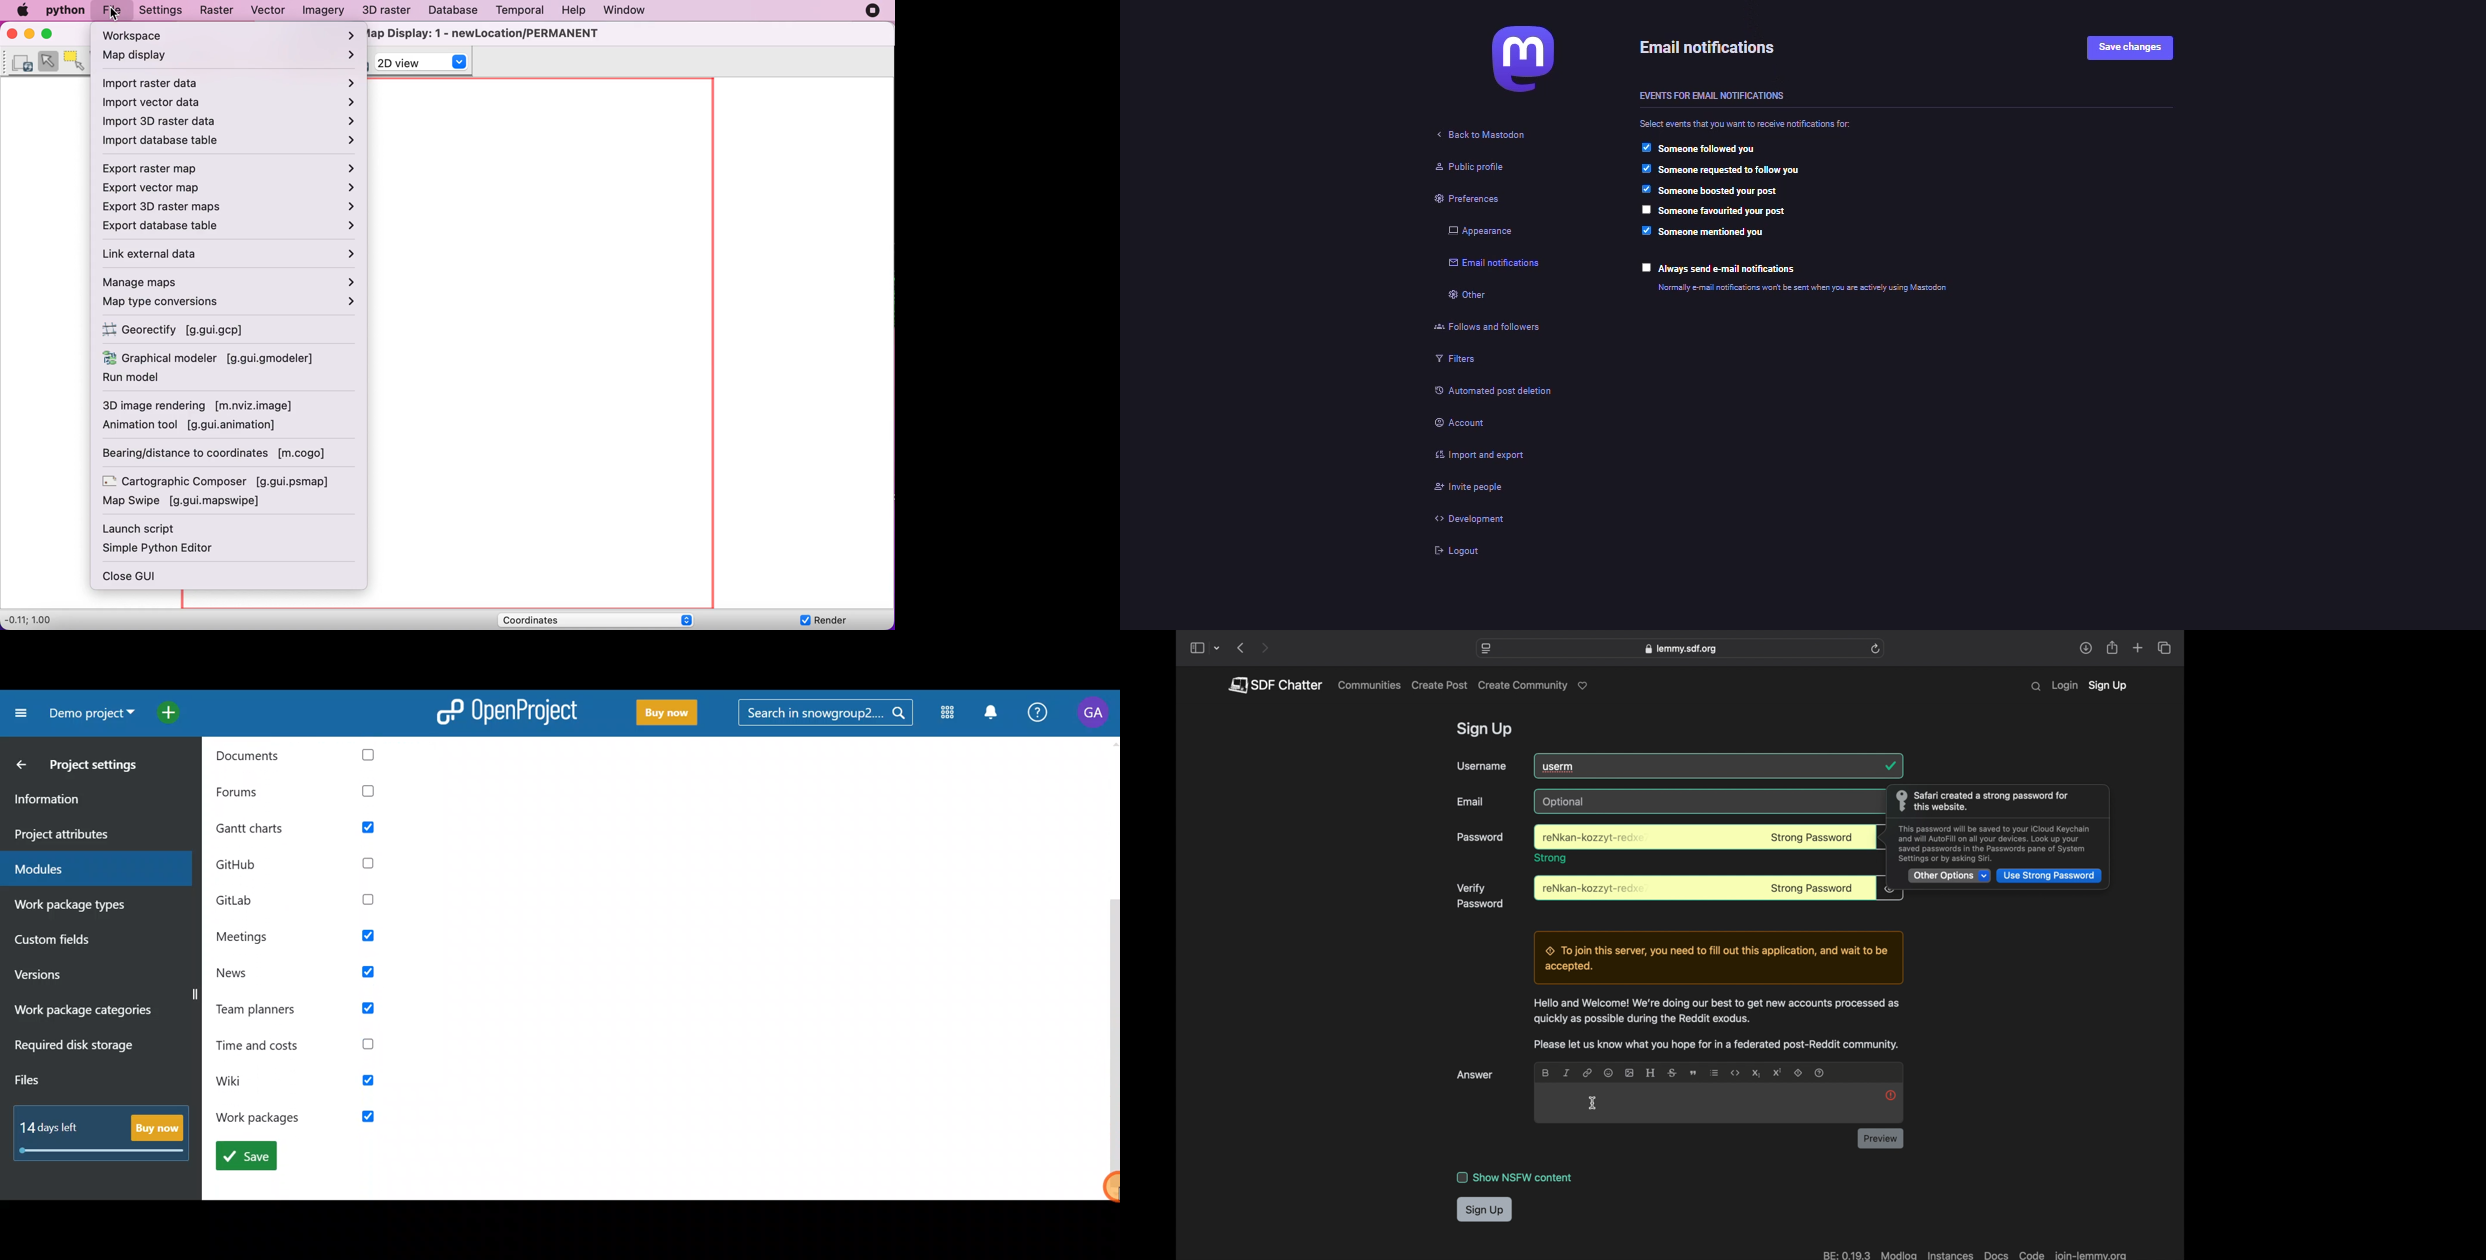 The height and width of the screenshot is (1260, 2492). Describe the element at coordinates (1480, 896) in the screenshot. I see `verify password` at that location.